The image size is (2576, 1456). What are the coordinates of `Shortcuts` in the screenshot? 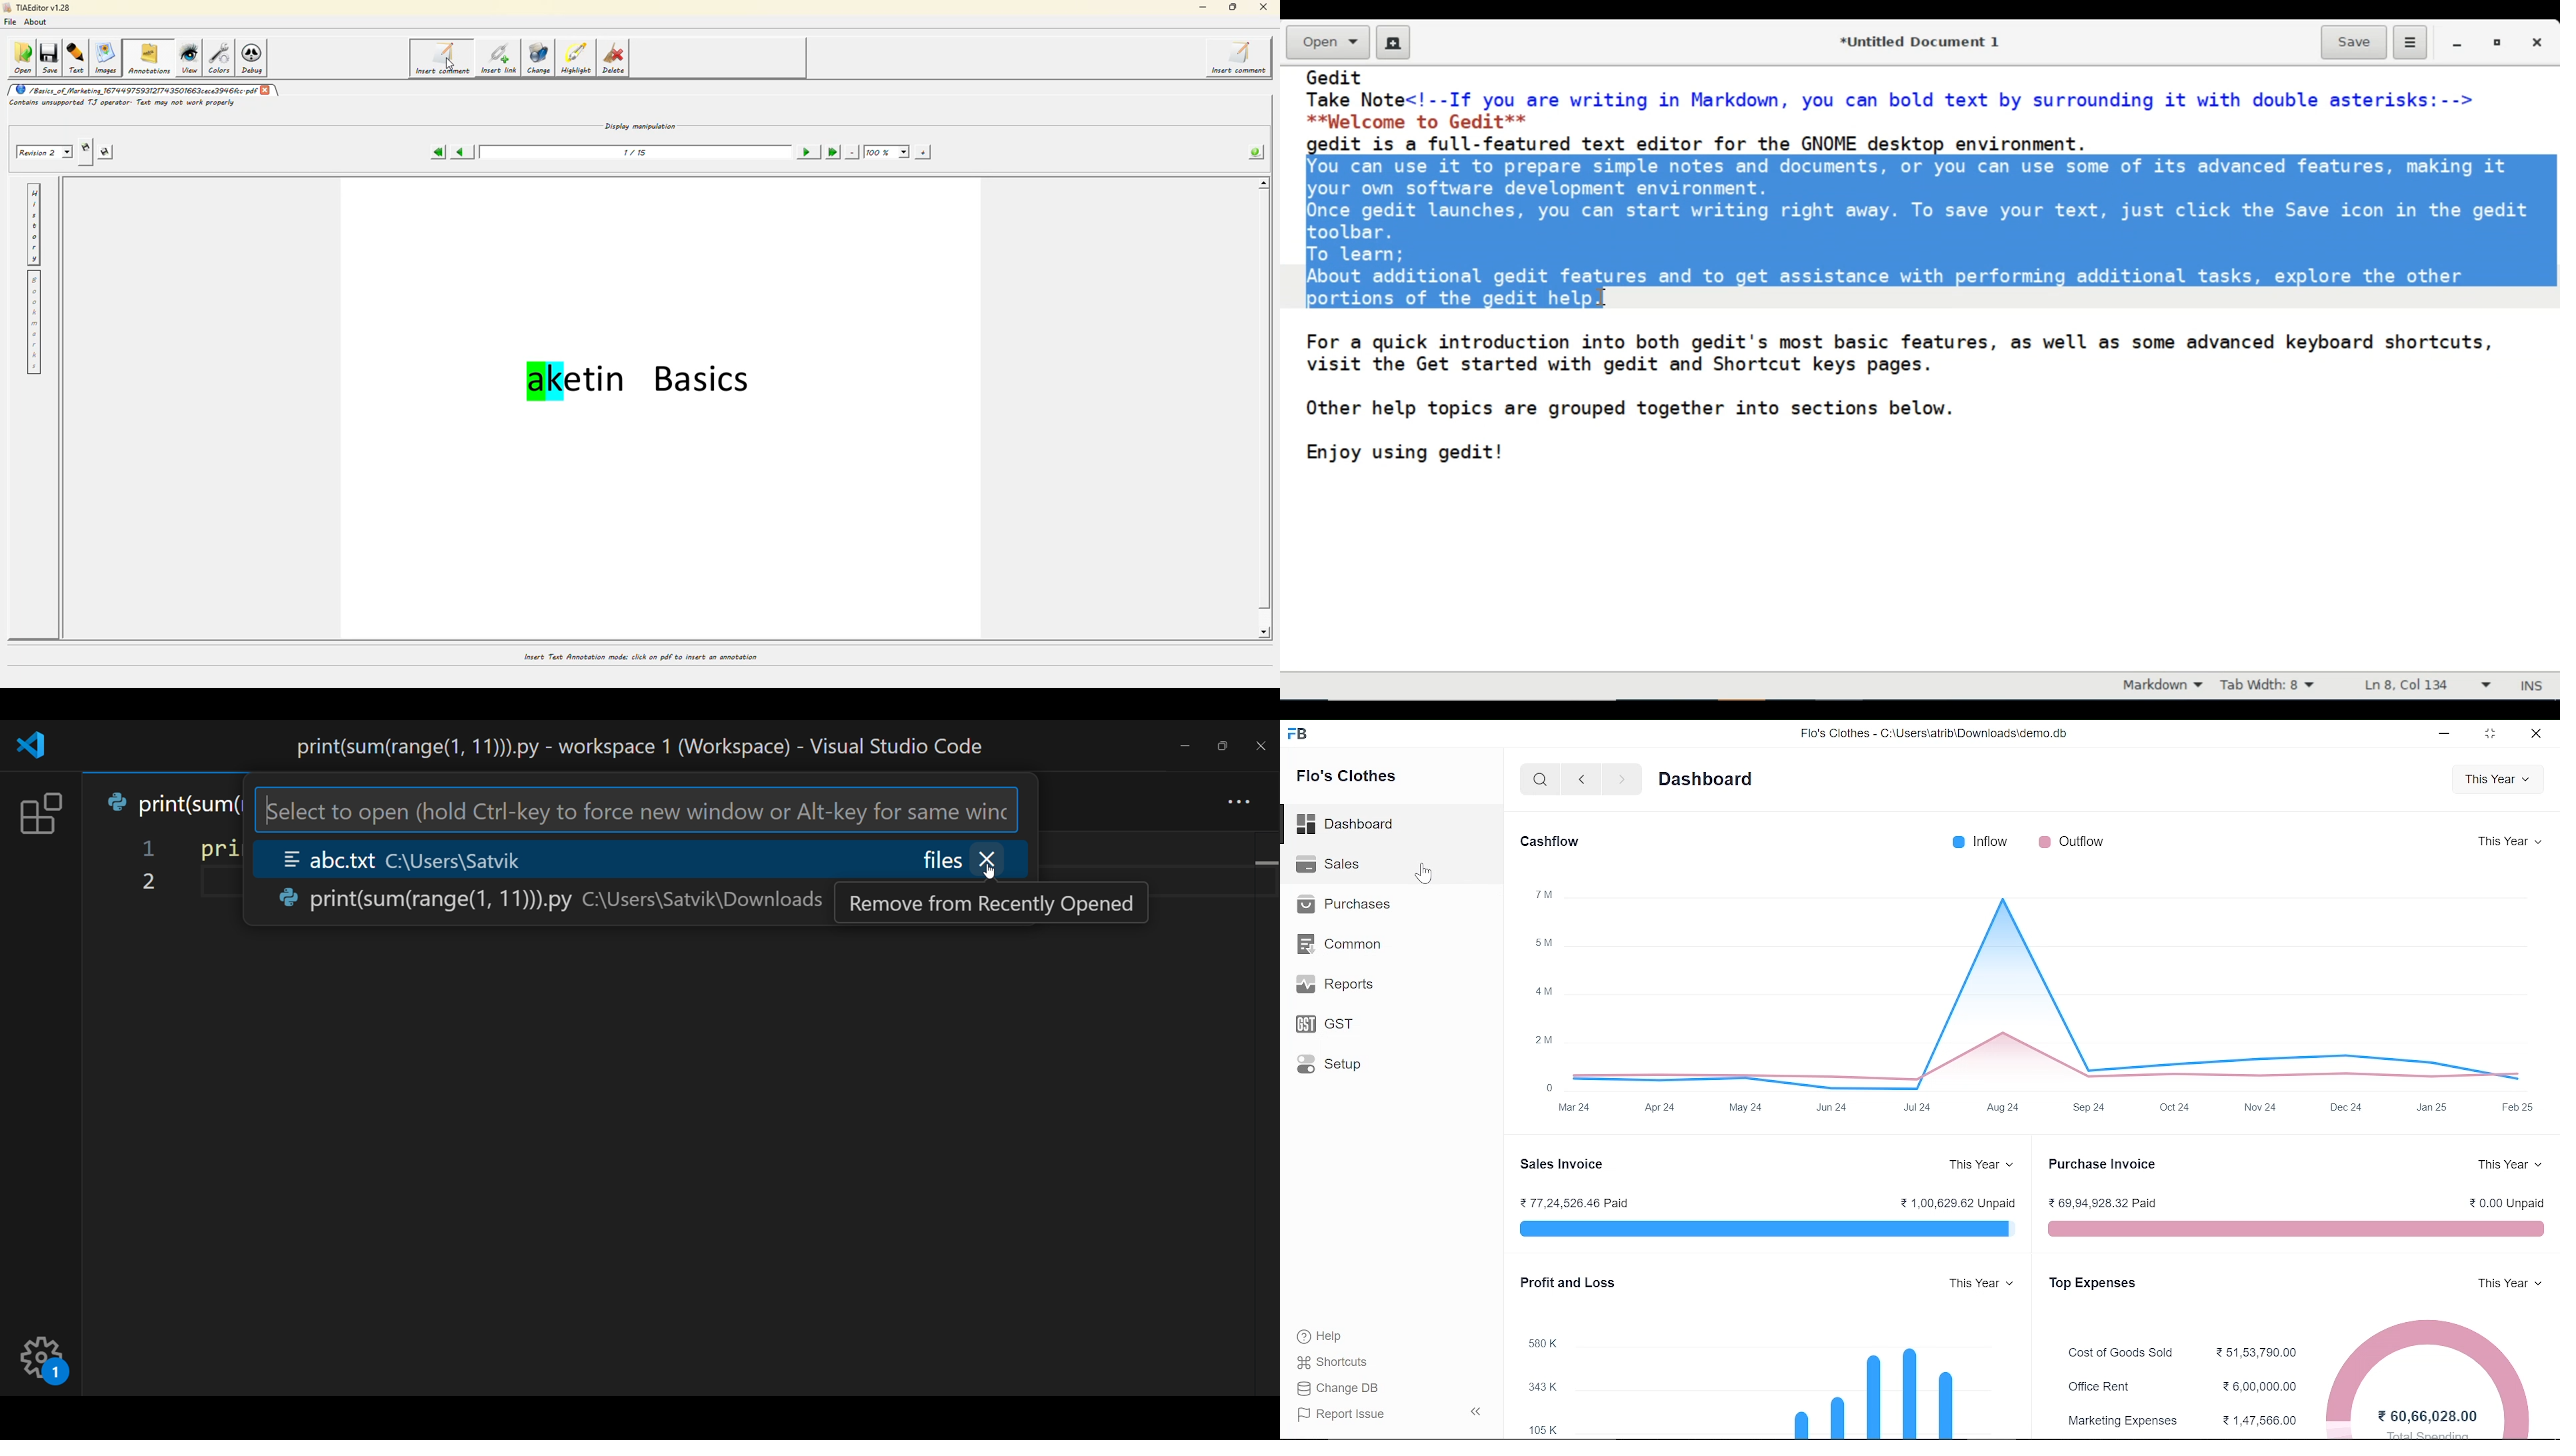 It's located at (1334, 1363).